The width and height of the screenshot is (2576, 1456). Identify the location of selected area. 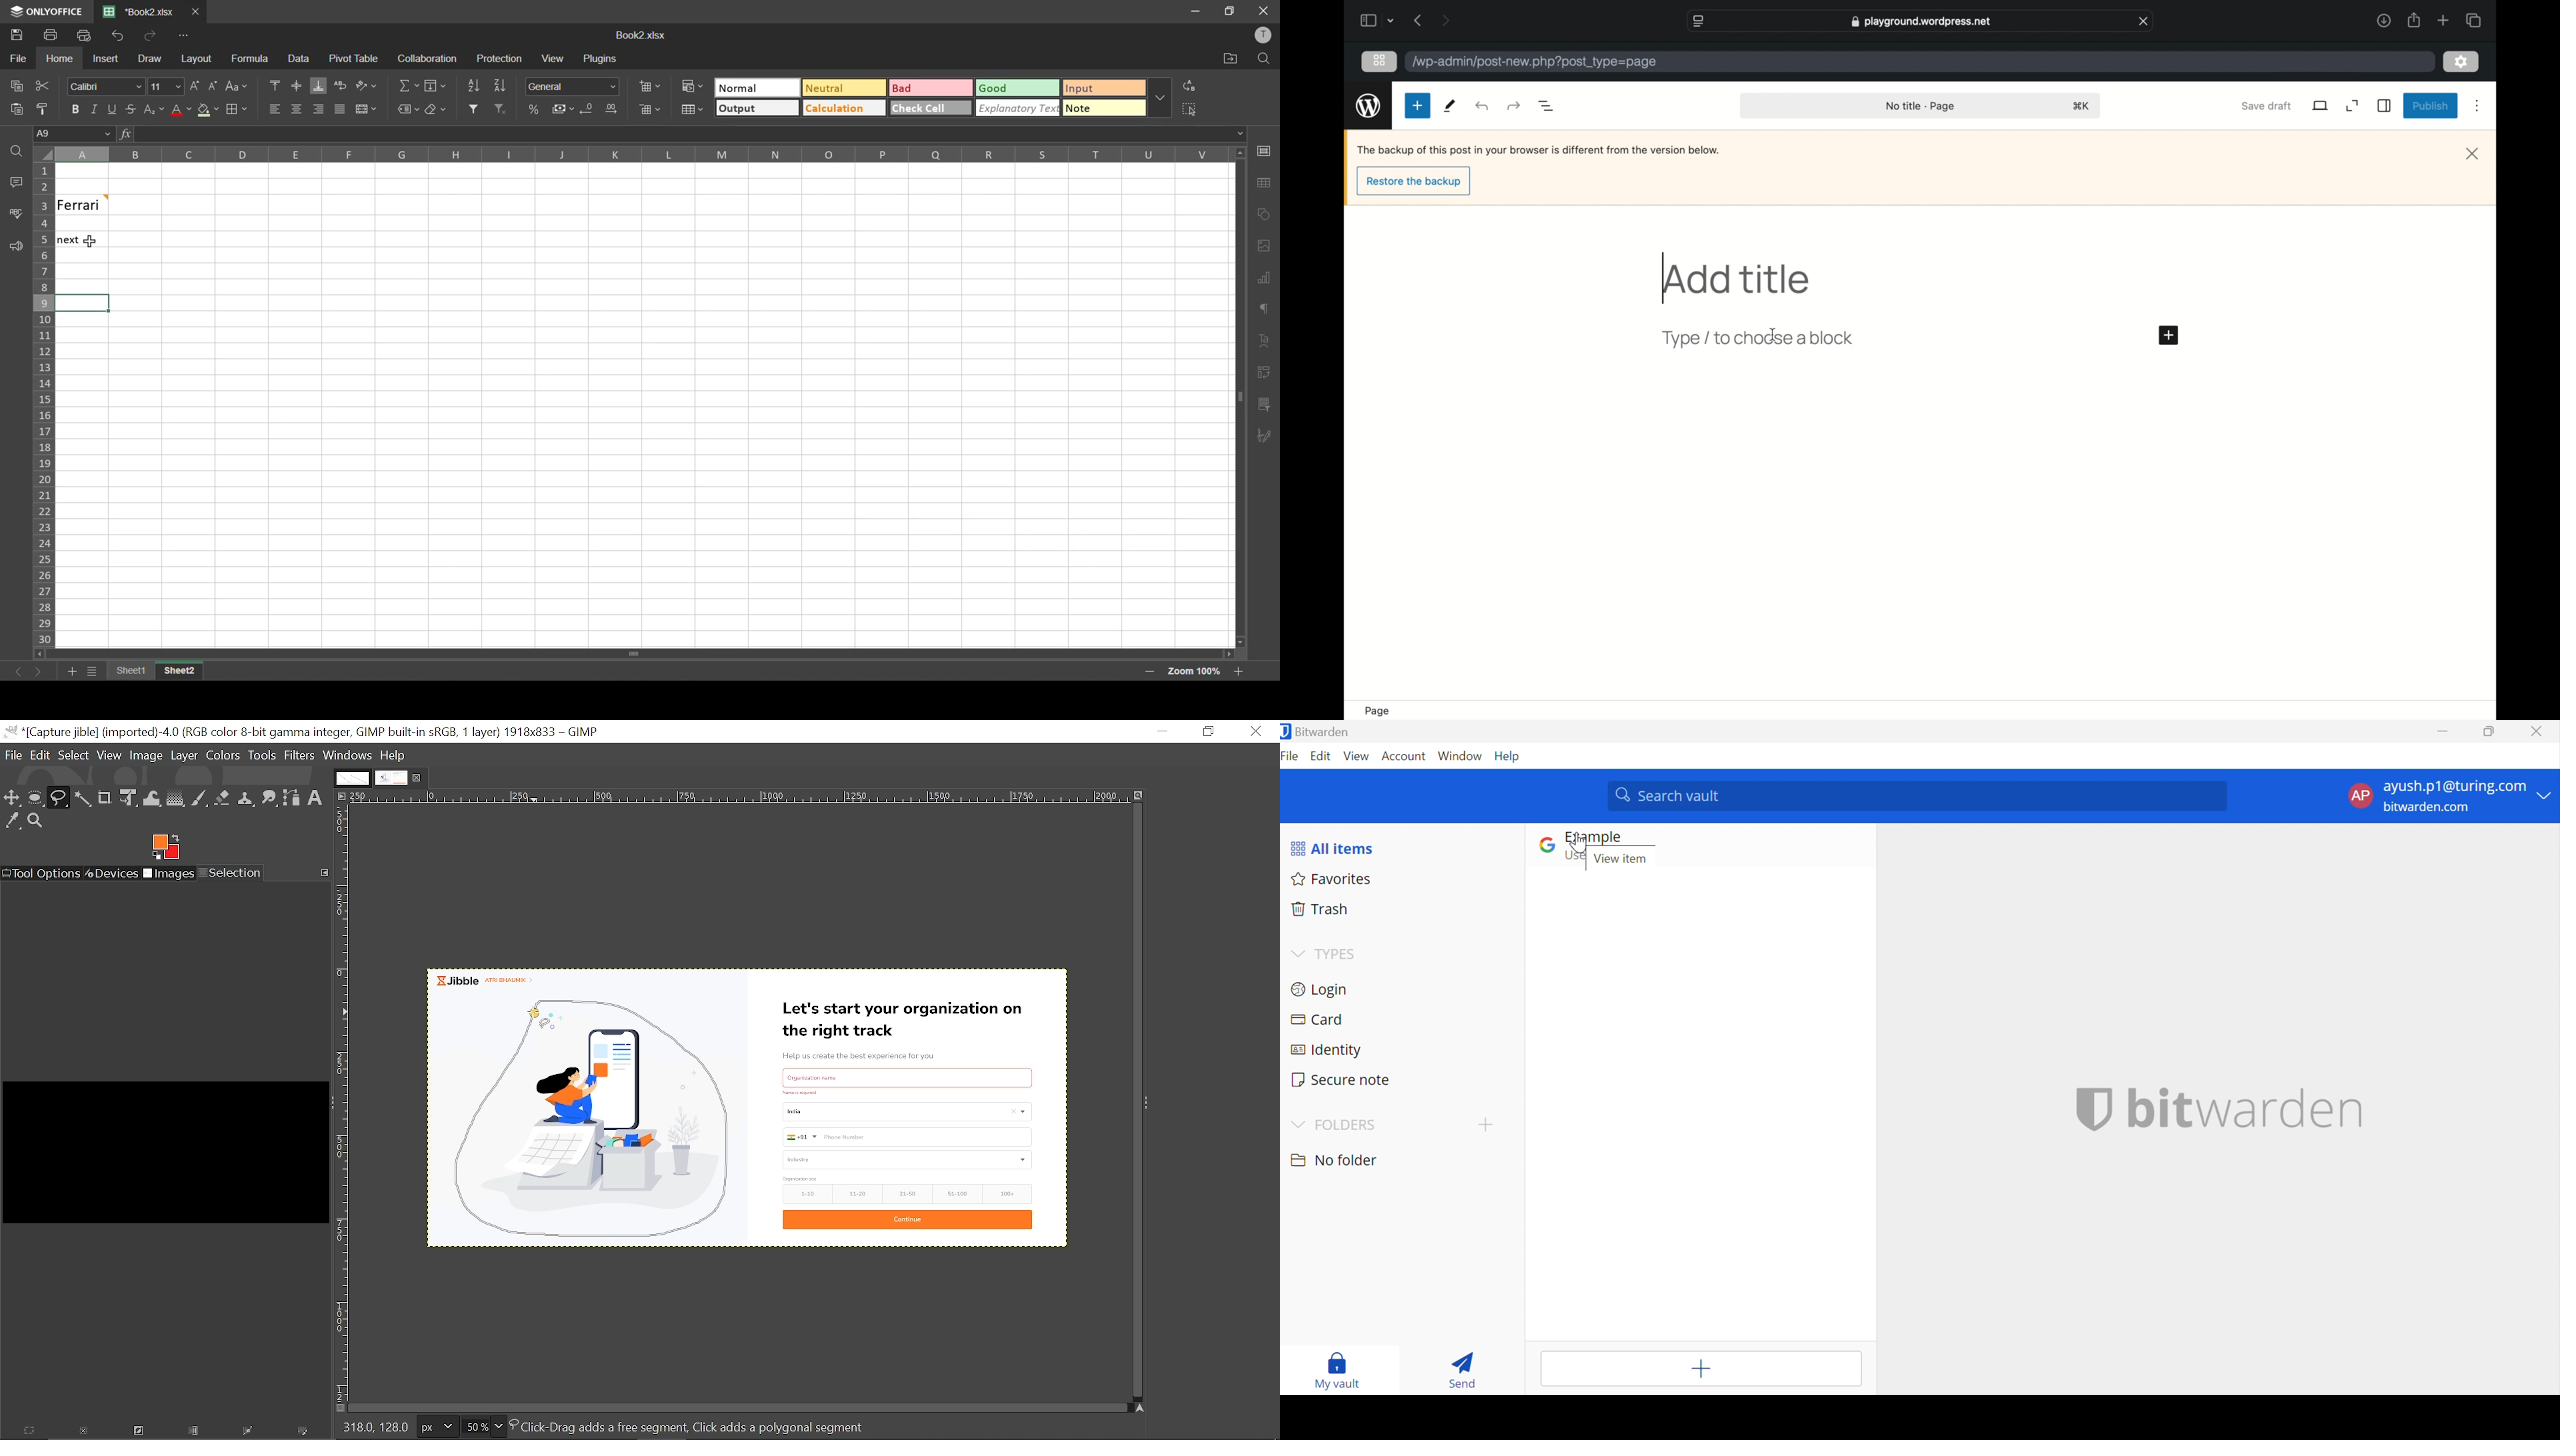
(594, 1117).